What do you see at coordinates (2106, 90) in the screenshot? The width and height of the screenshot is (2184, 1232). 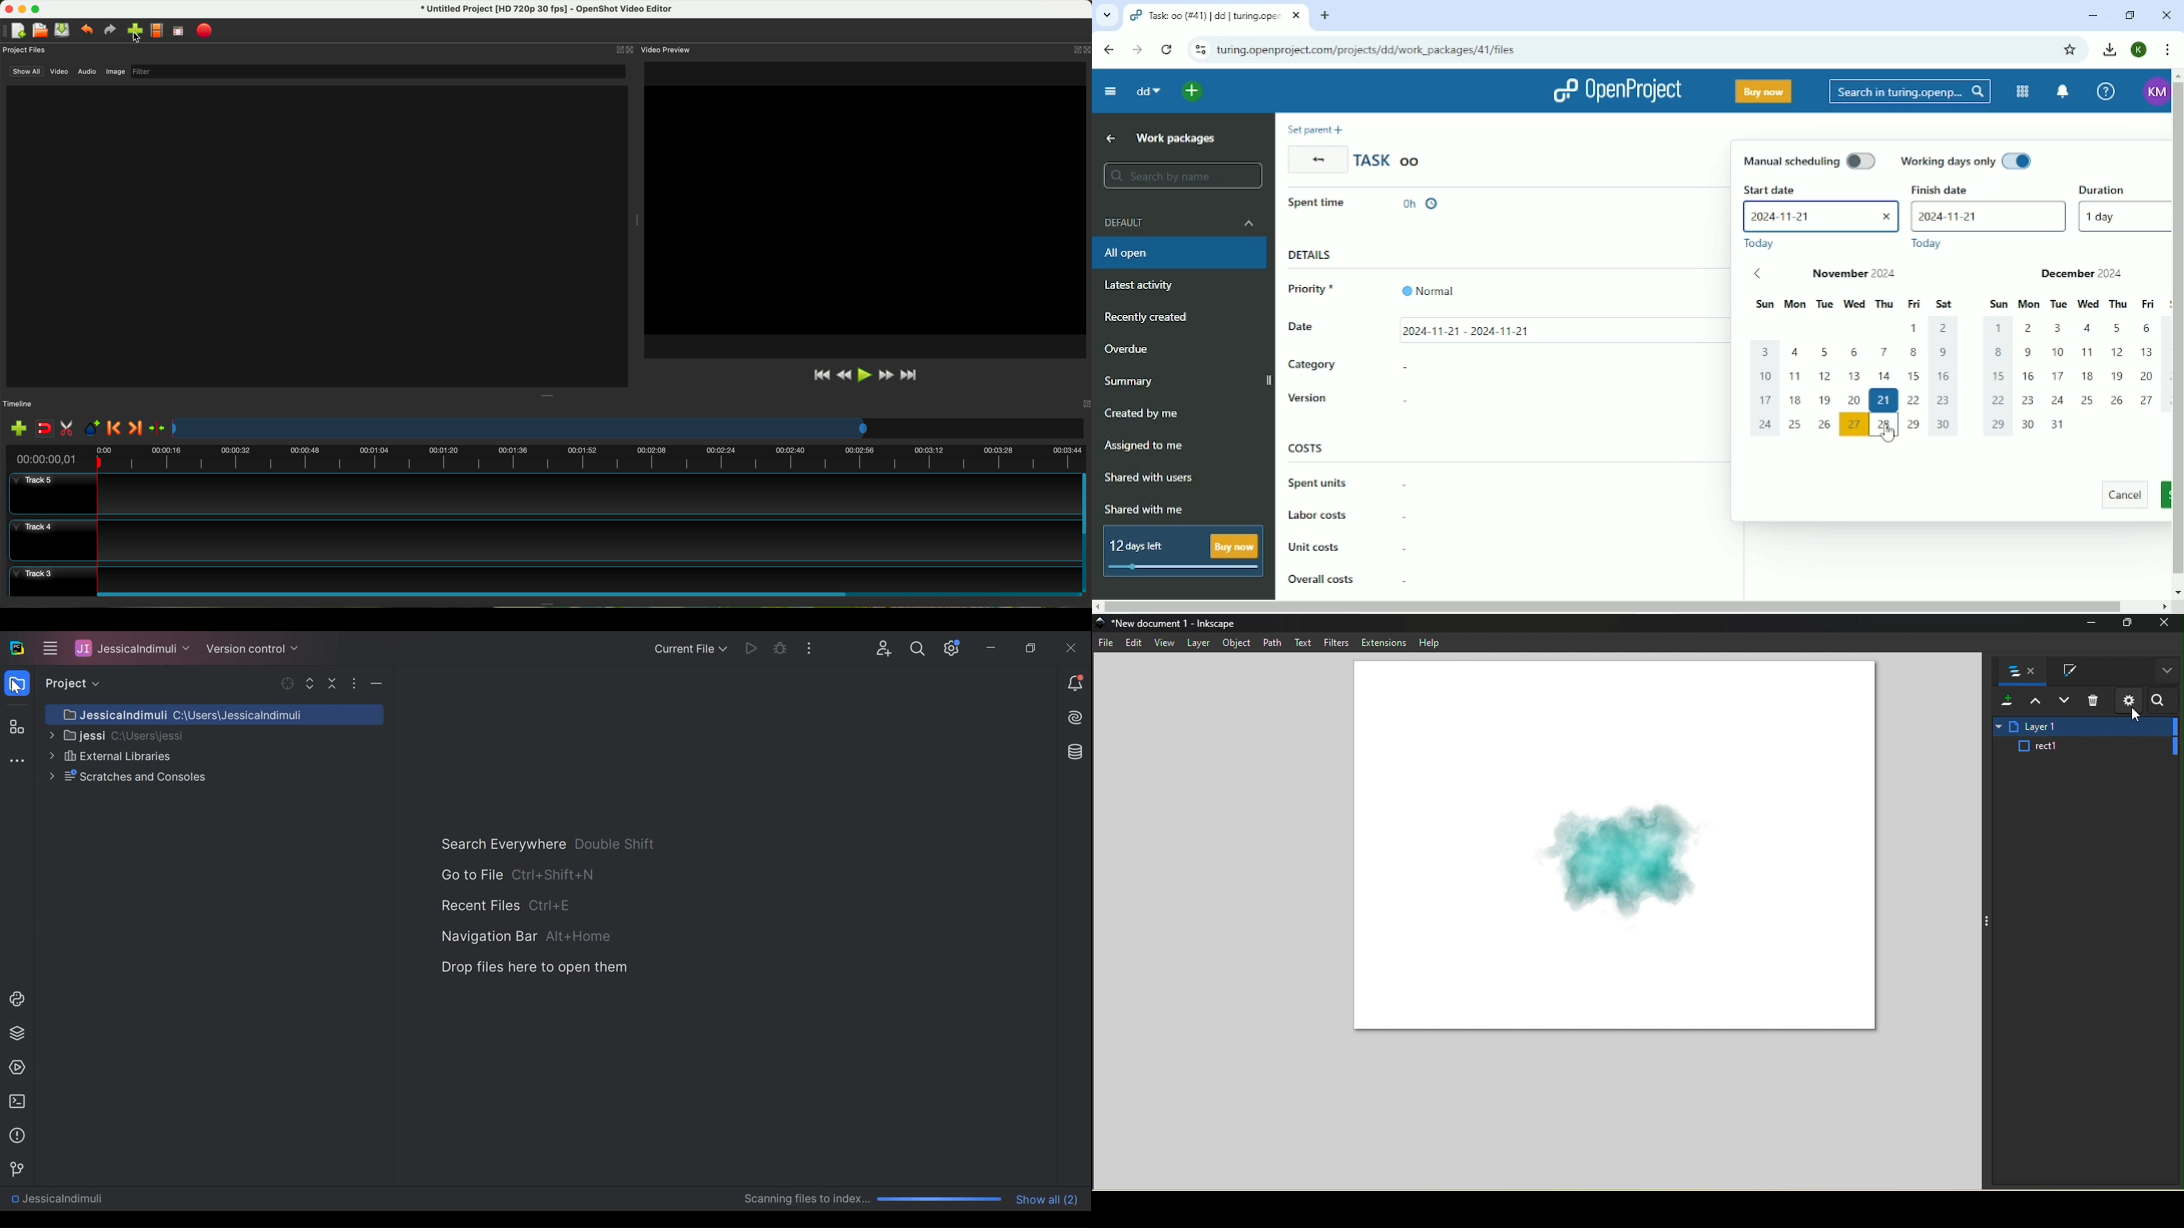 I see `Help` at bounding box center [2106, 90].